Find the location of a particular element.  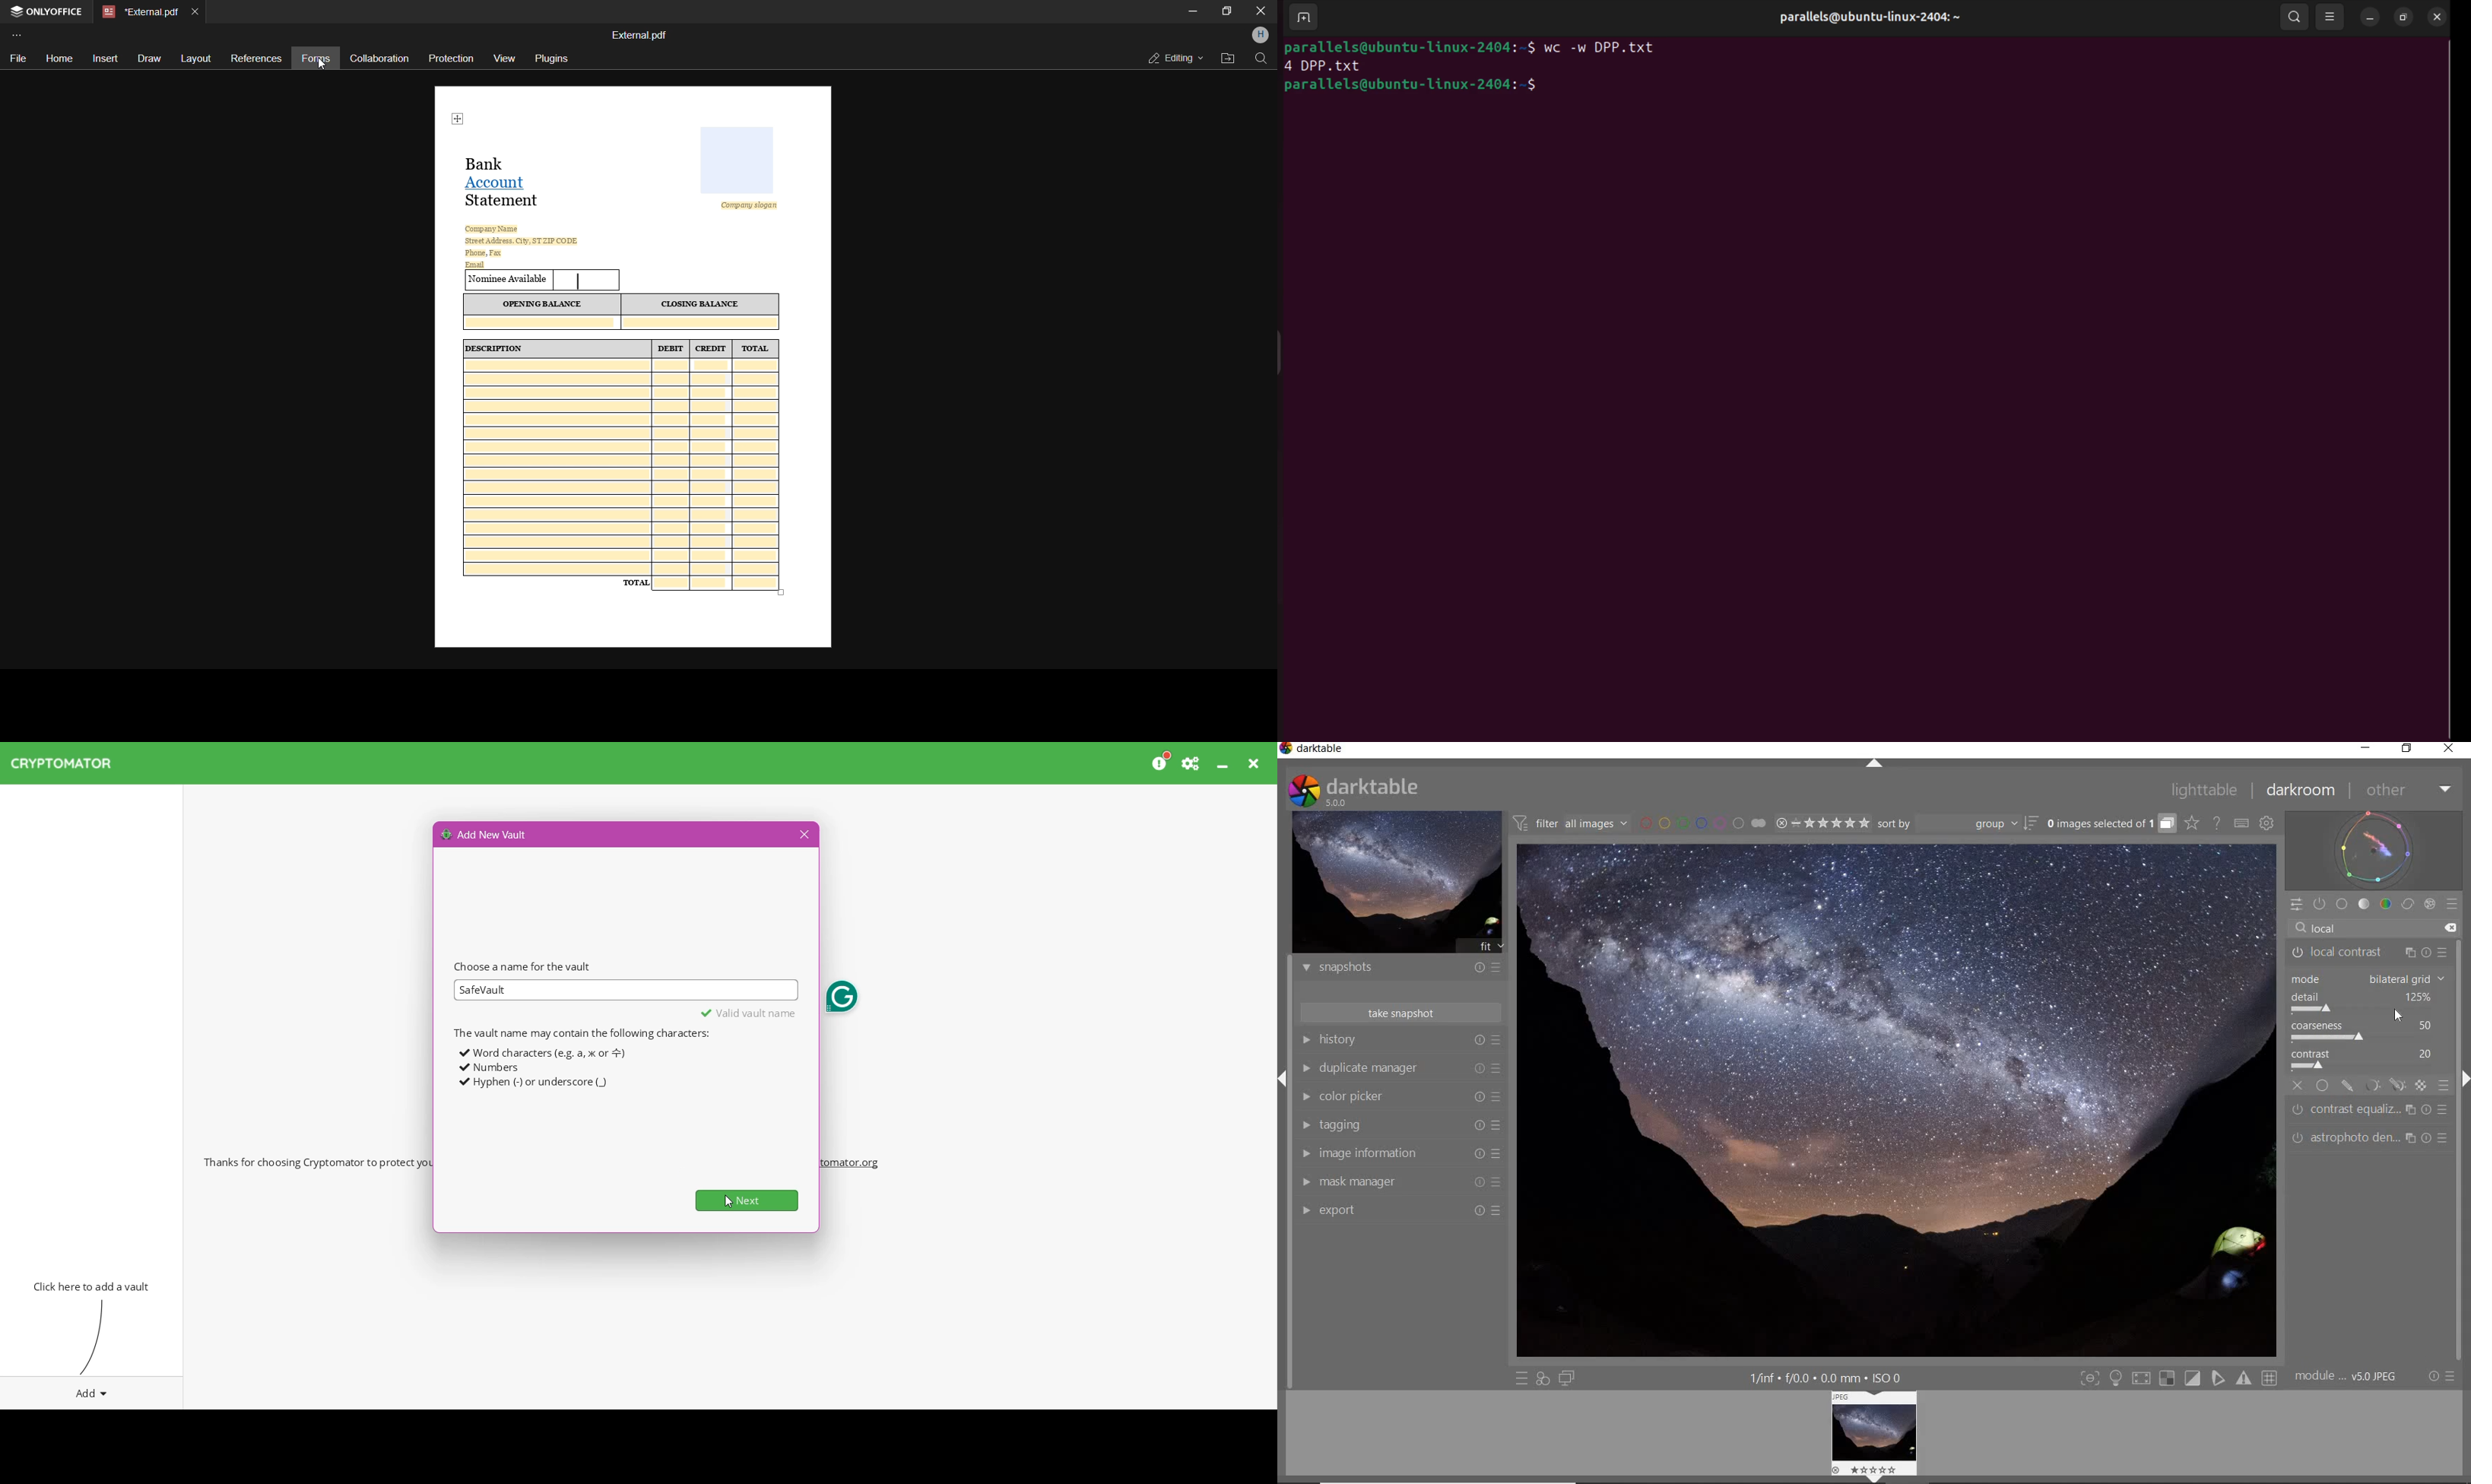

DARKROOM is located at coordinates (2309, 792).